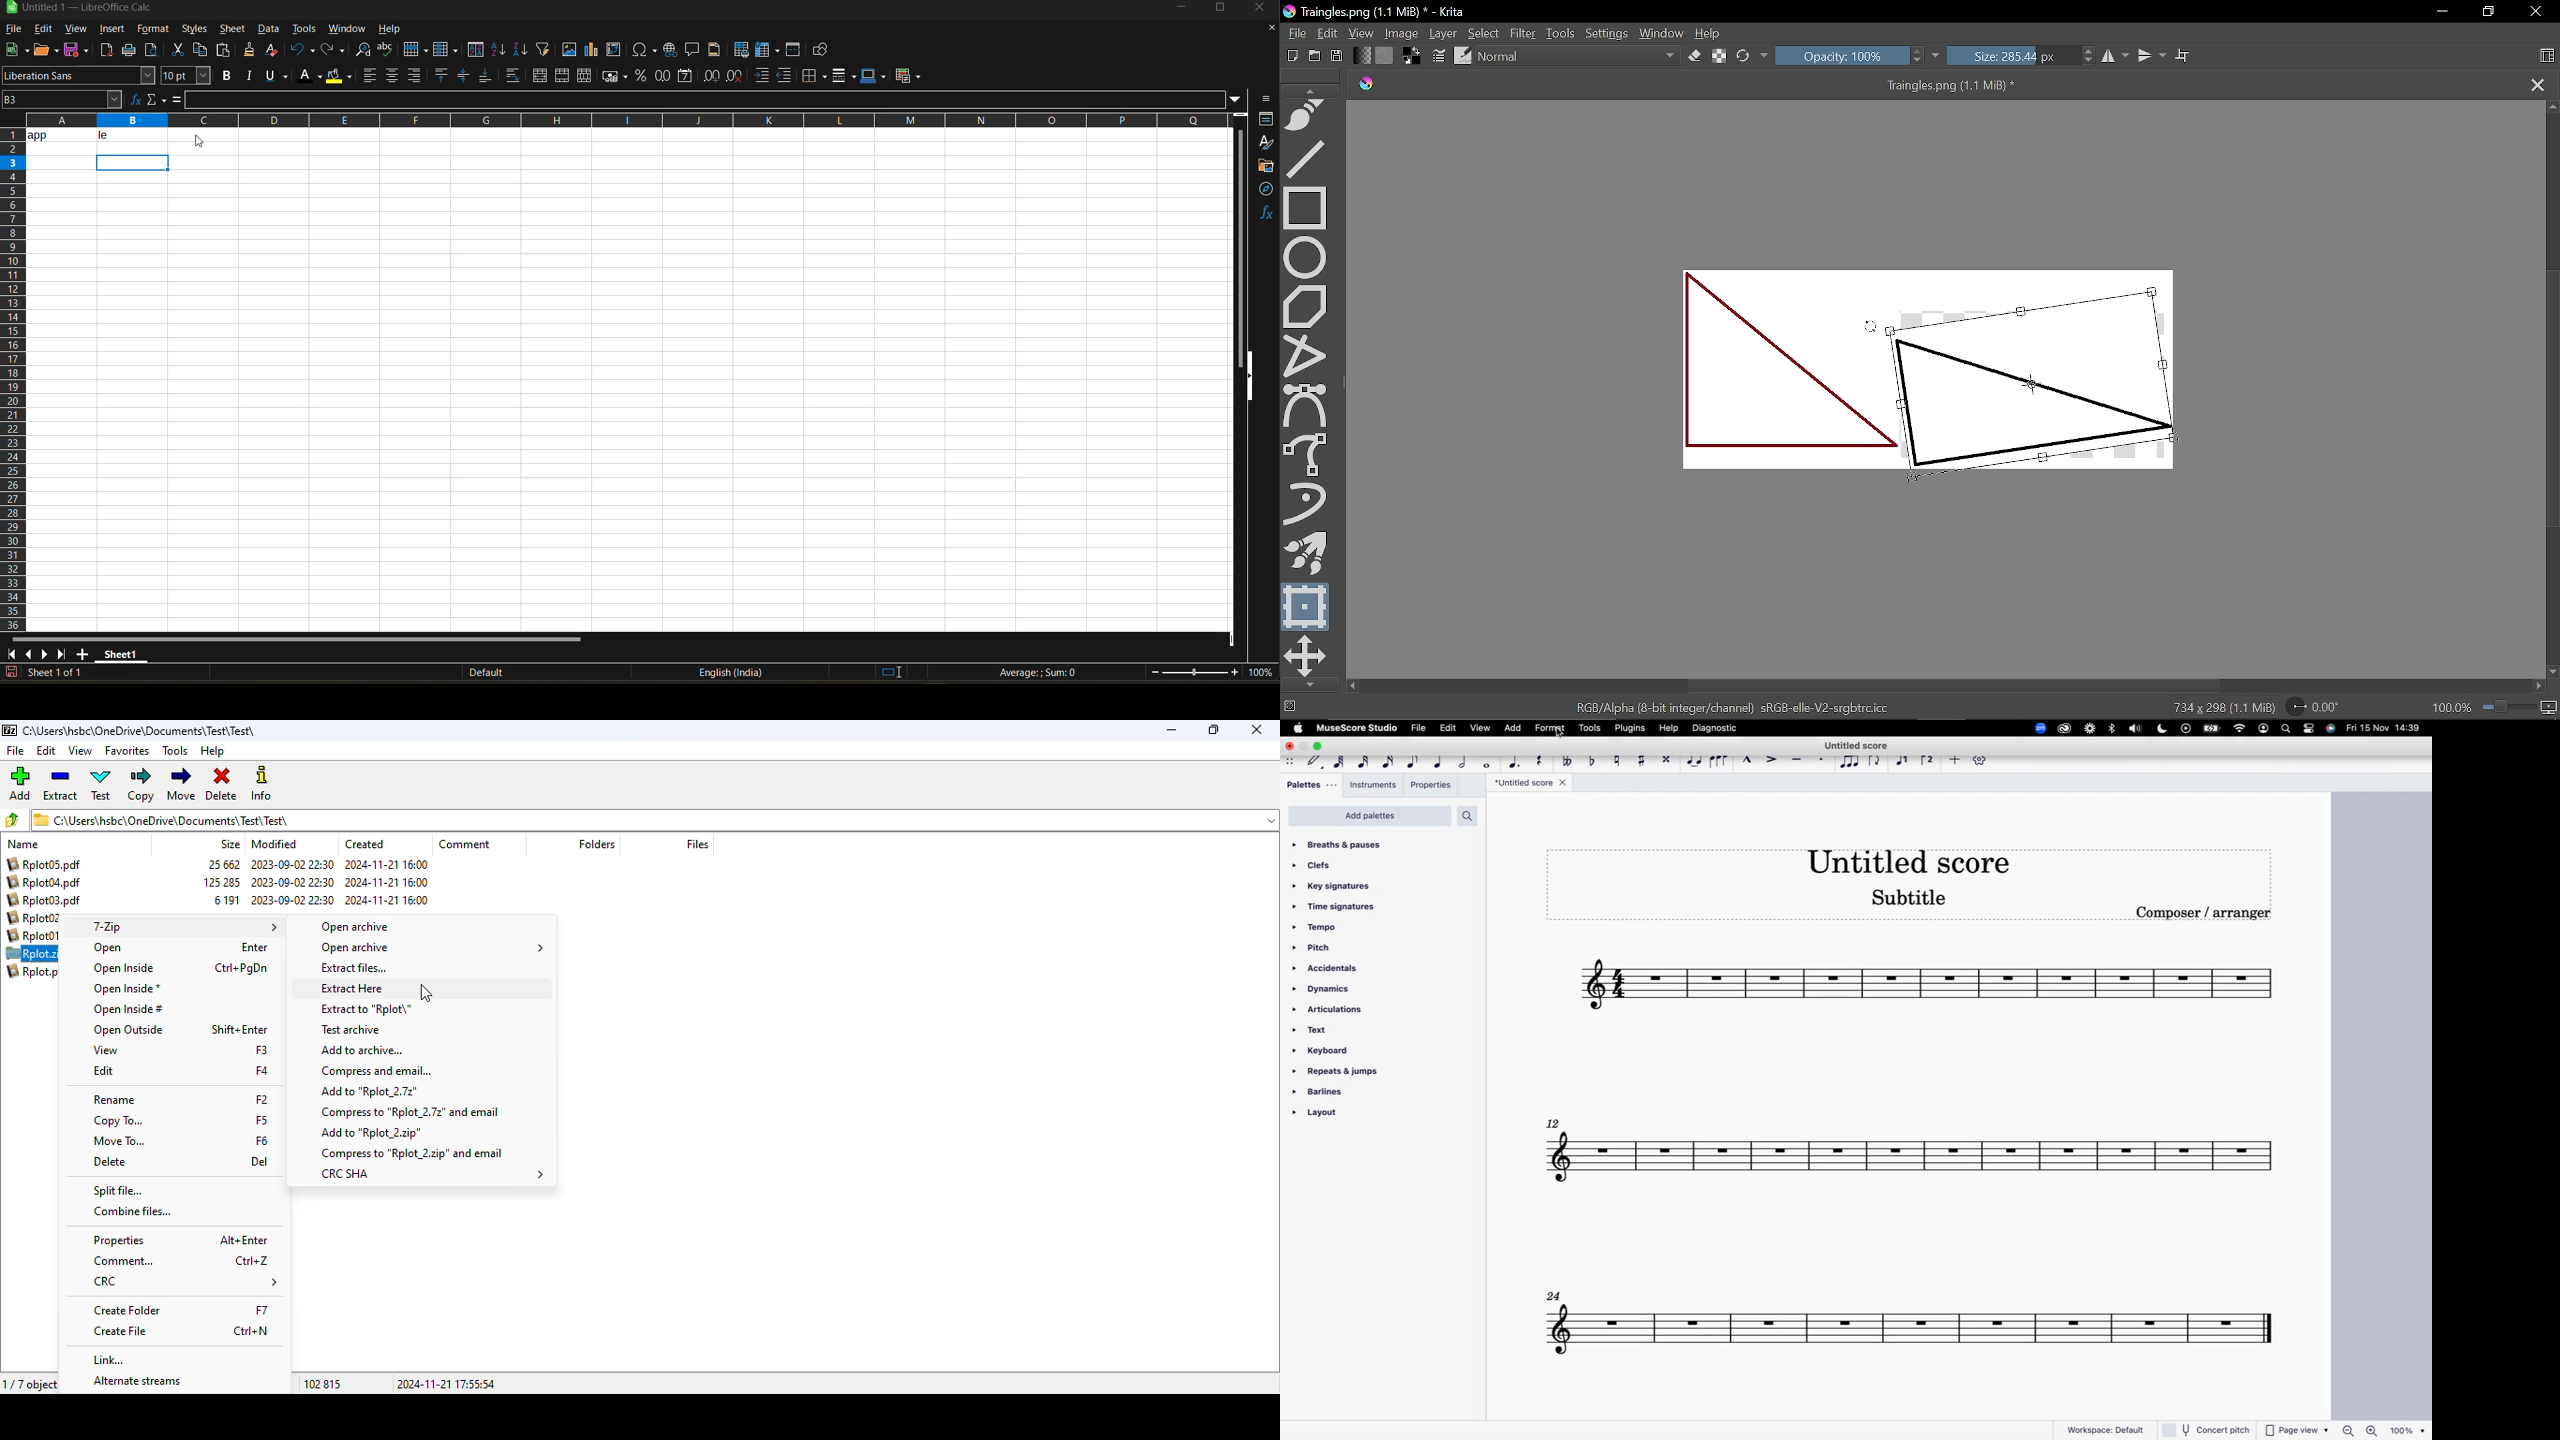  I want to click on row, so click(415, 49).